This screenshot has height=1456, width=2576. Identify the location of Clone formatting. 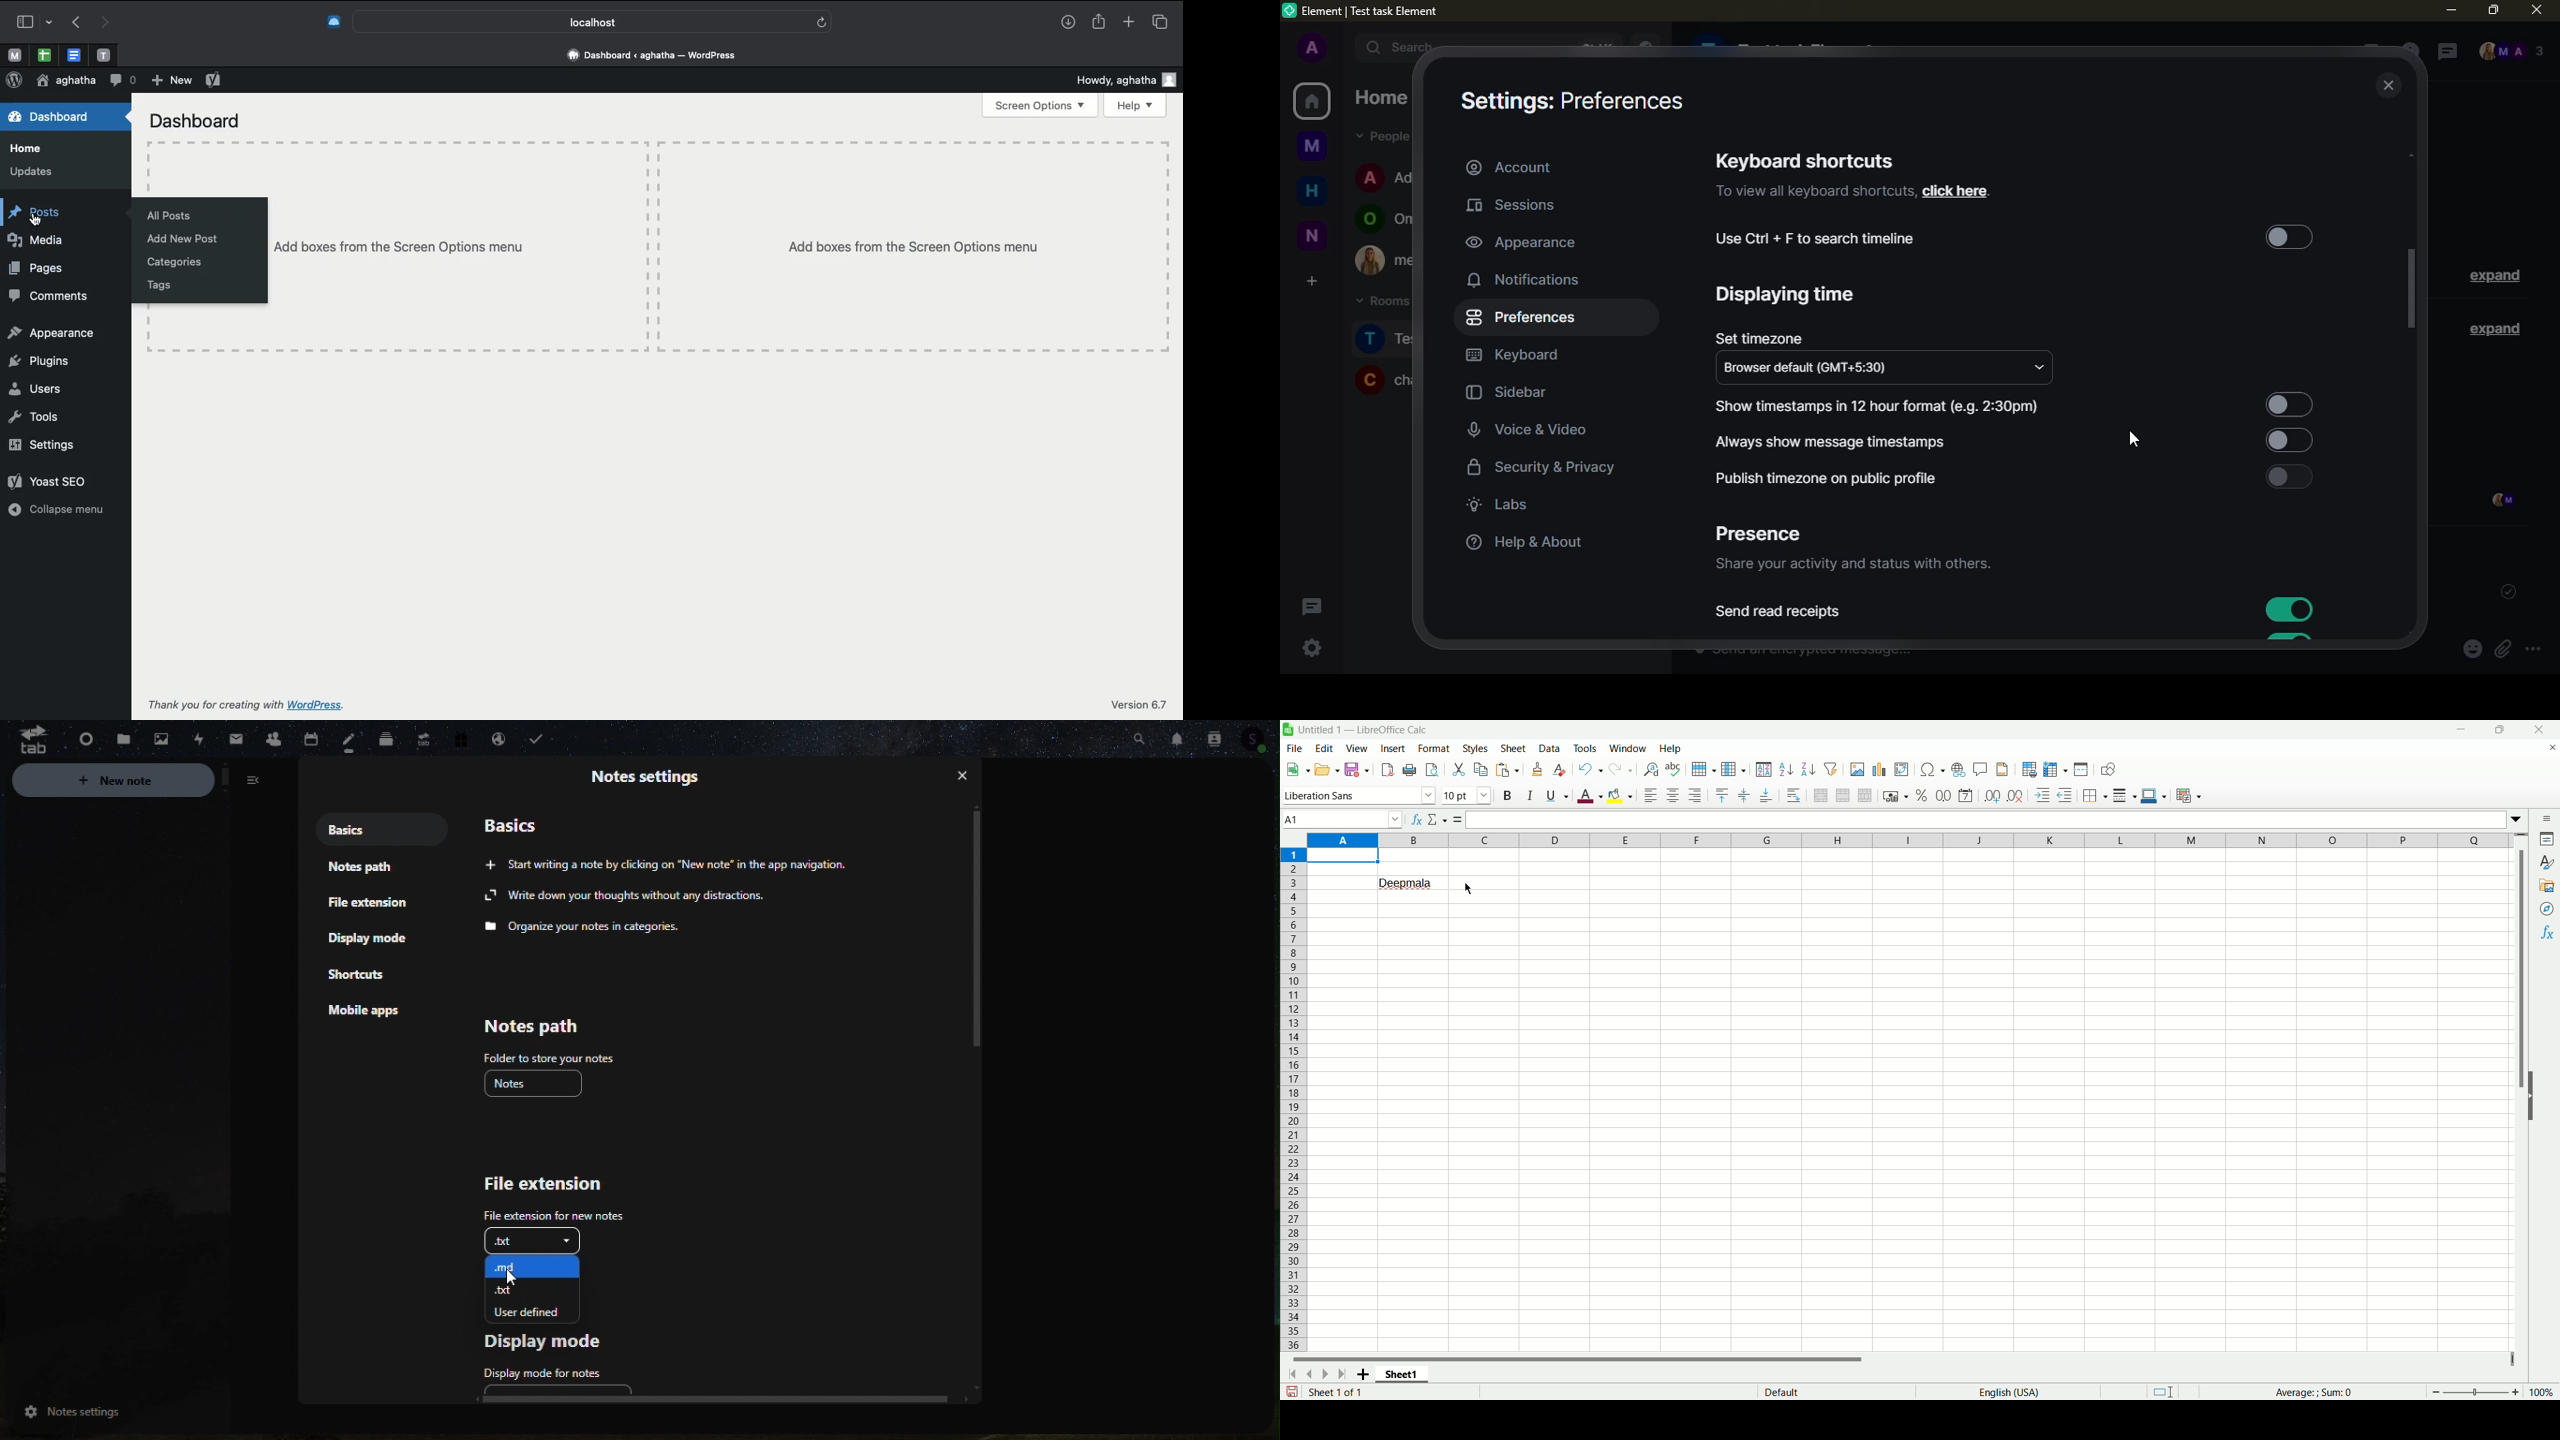
(1537, 769).